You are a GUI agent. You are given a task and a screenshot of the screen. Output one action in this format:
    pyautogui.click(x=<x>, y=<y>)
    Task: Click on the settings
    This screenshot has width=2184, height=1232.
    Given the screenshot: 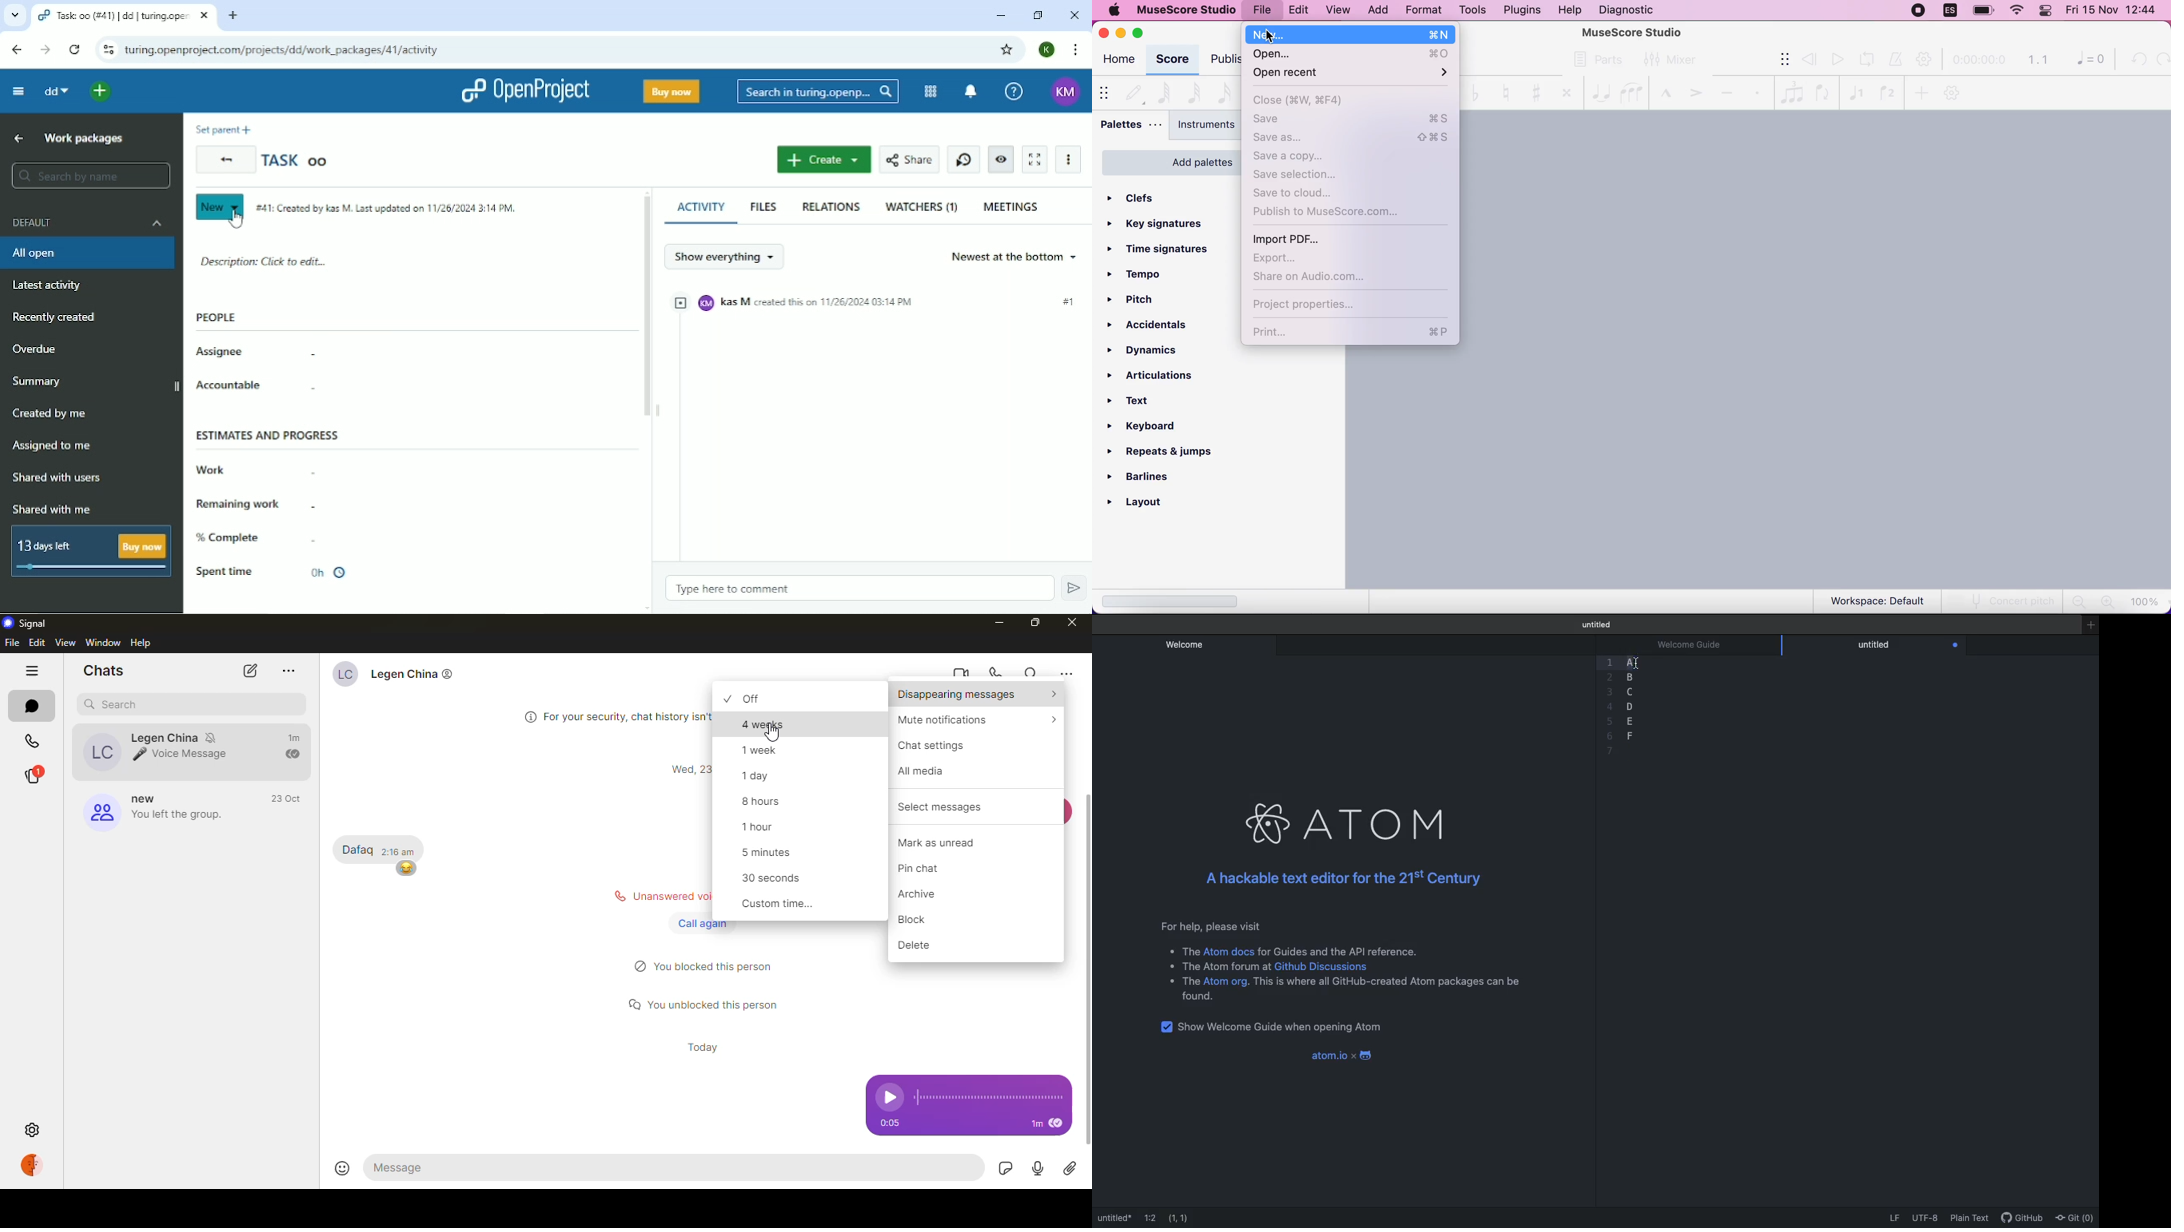 What is the action you would take?
    pyautogui.click(x=31, y=1130)
    